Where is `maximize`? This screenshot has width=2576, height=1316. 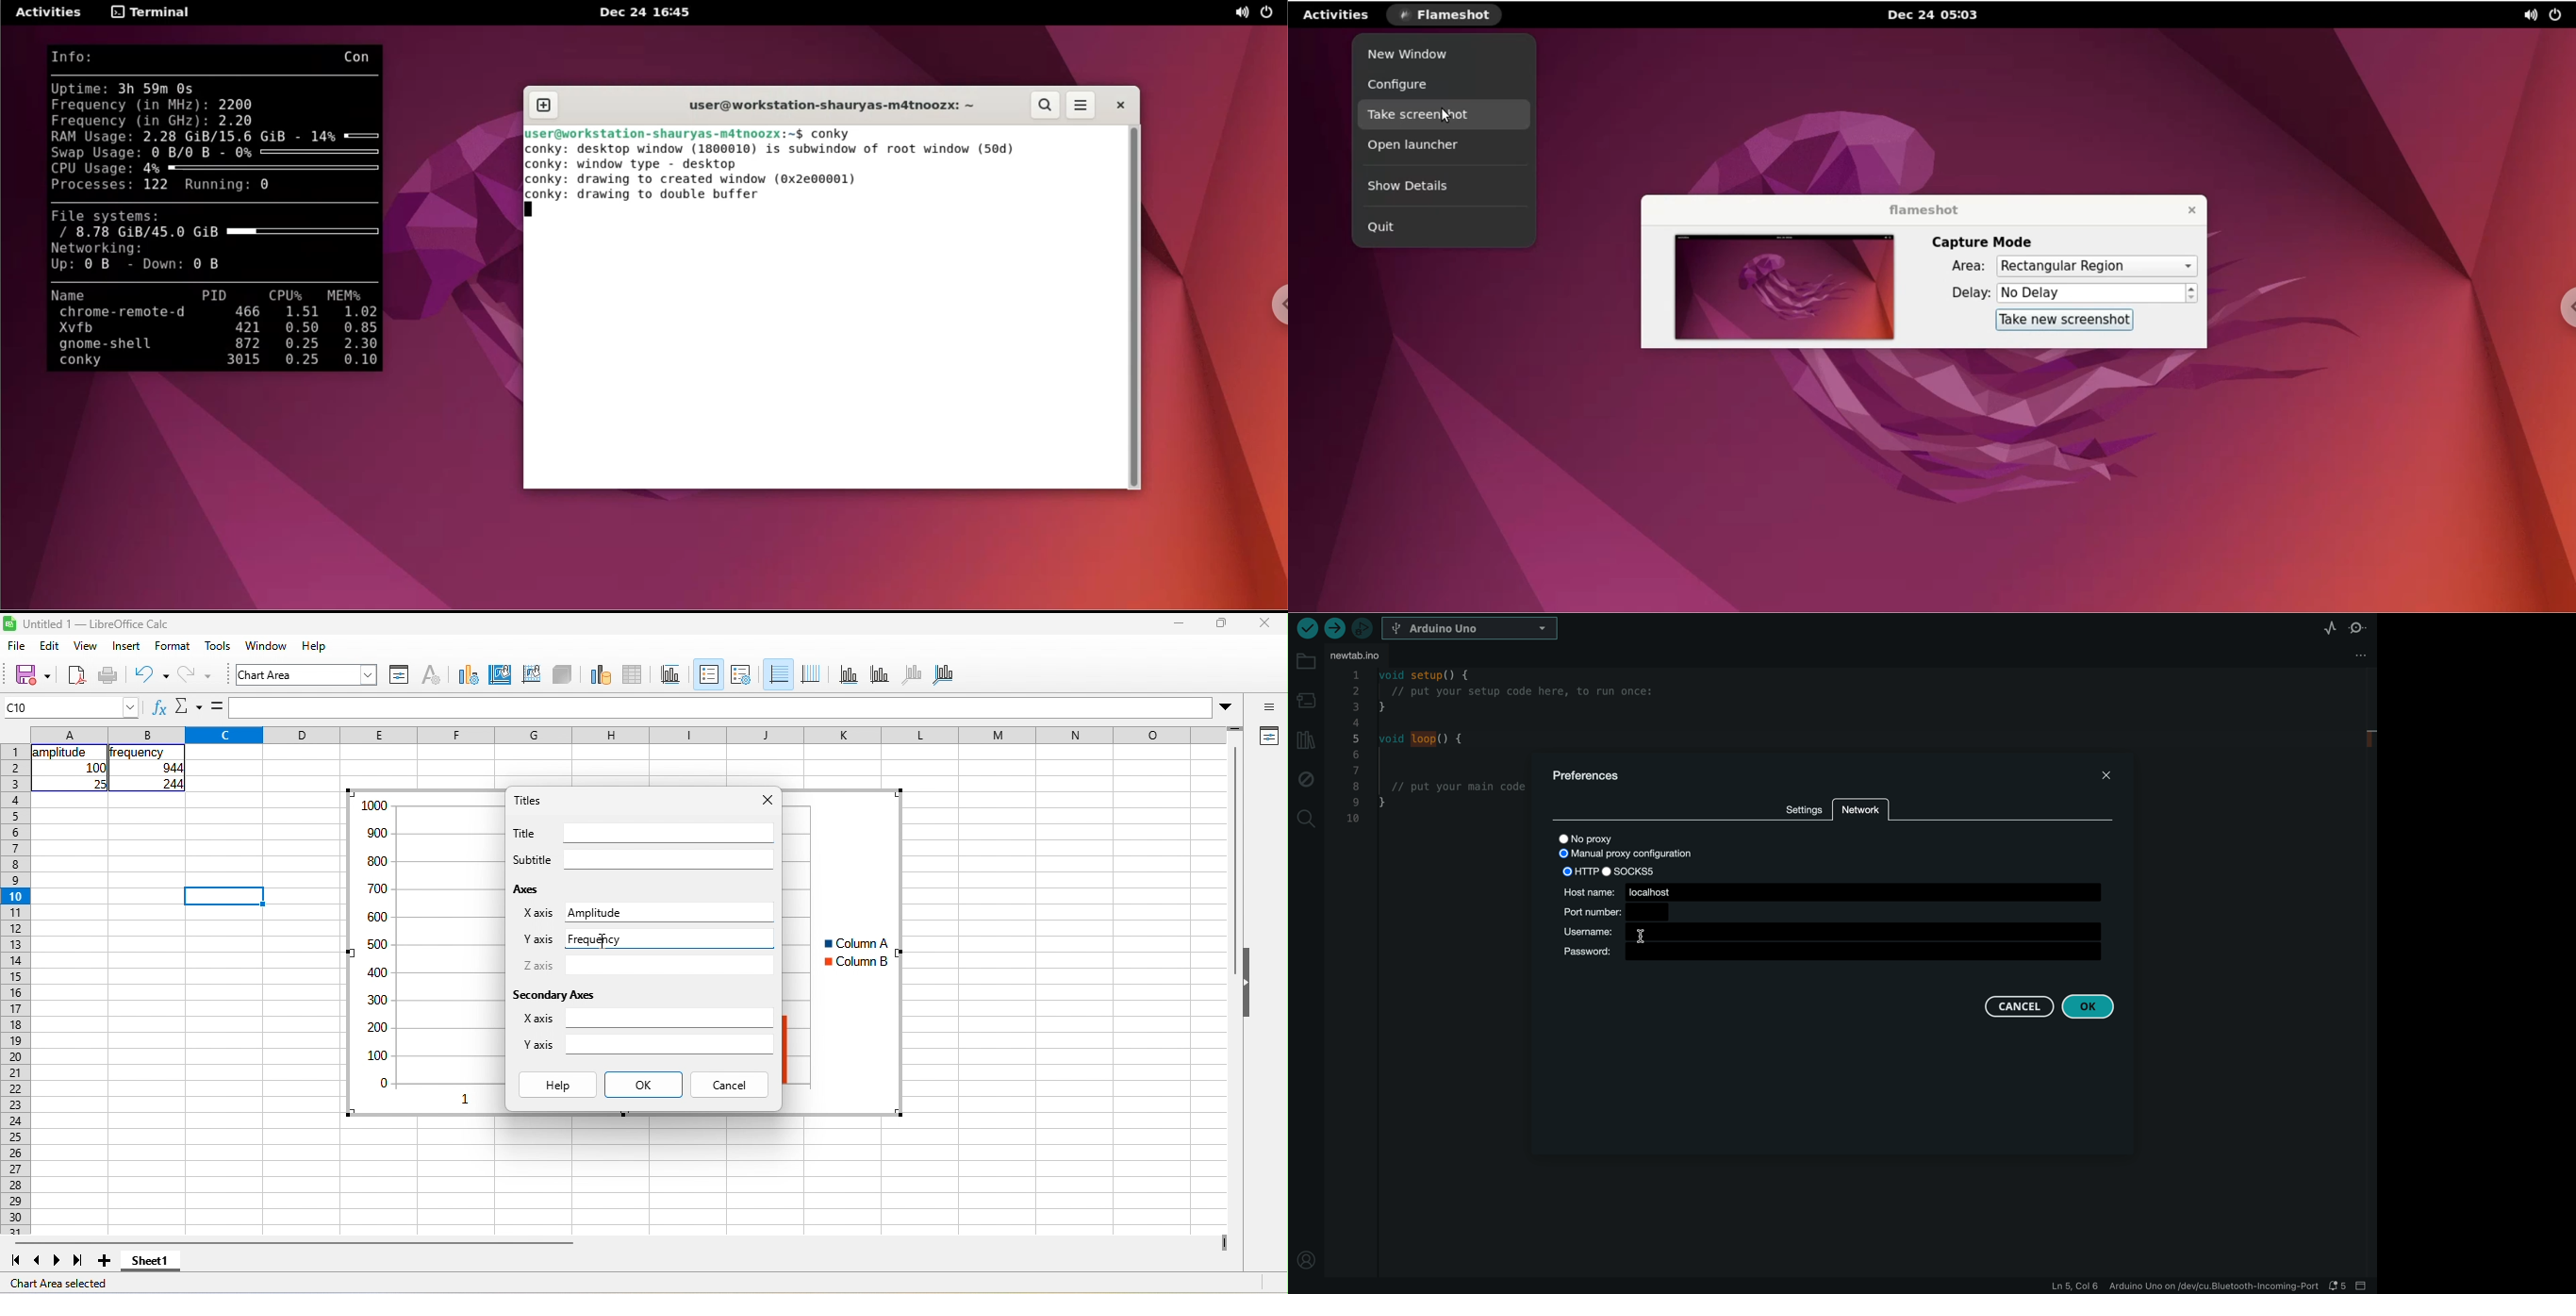 maximize is located at coordinates (1222, 622).